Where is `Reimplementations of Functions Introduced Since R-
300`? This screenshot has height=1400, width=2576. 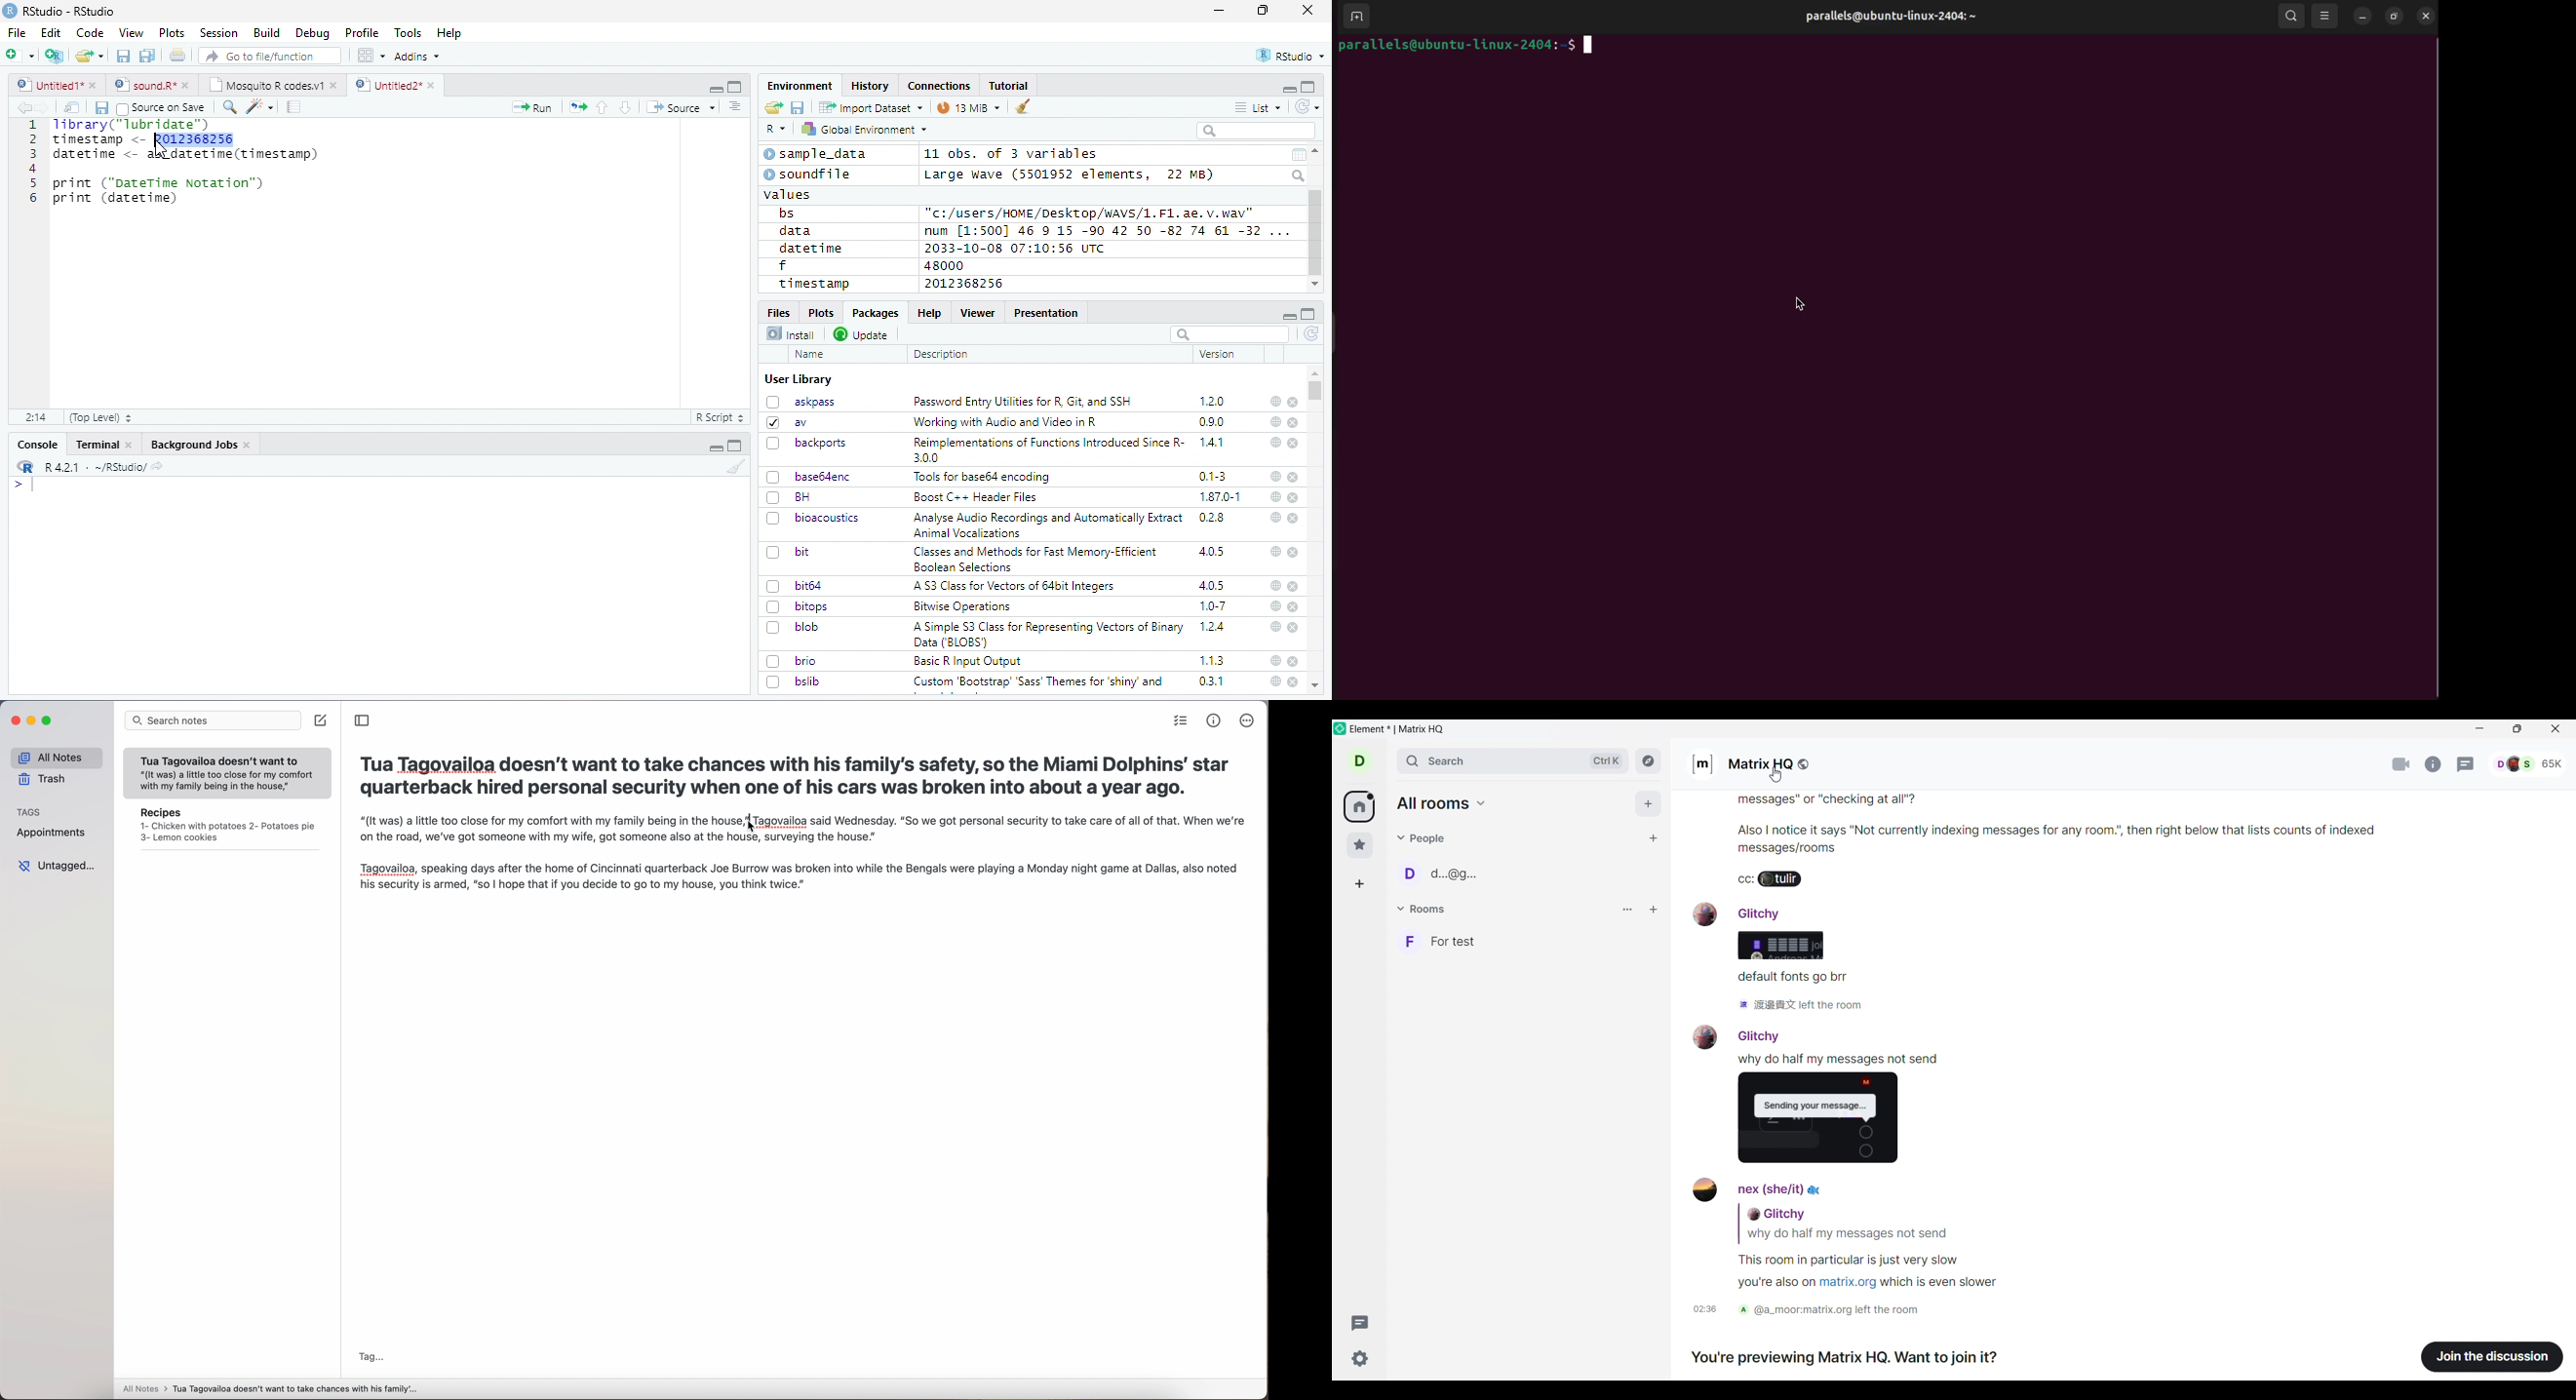 Reimplementations of Functions Introduced Since R-
300 is located at coordinates (1047, 449).